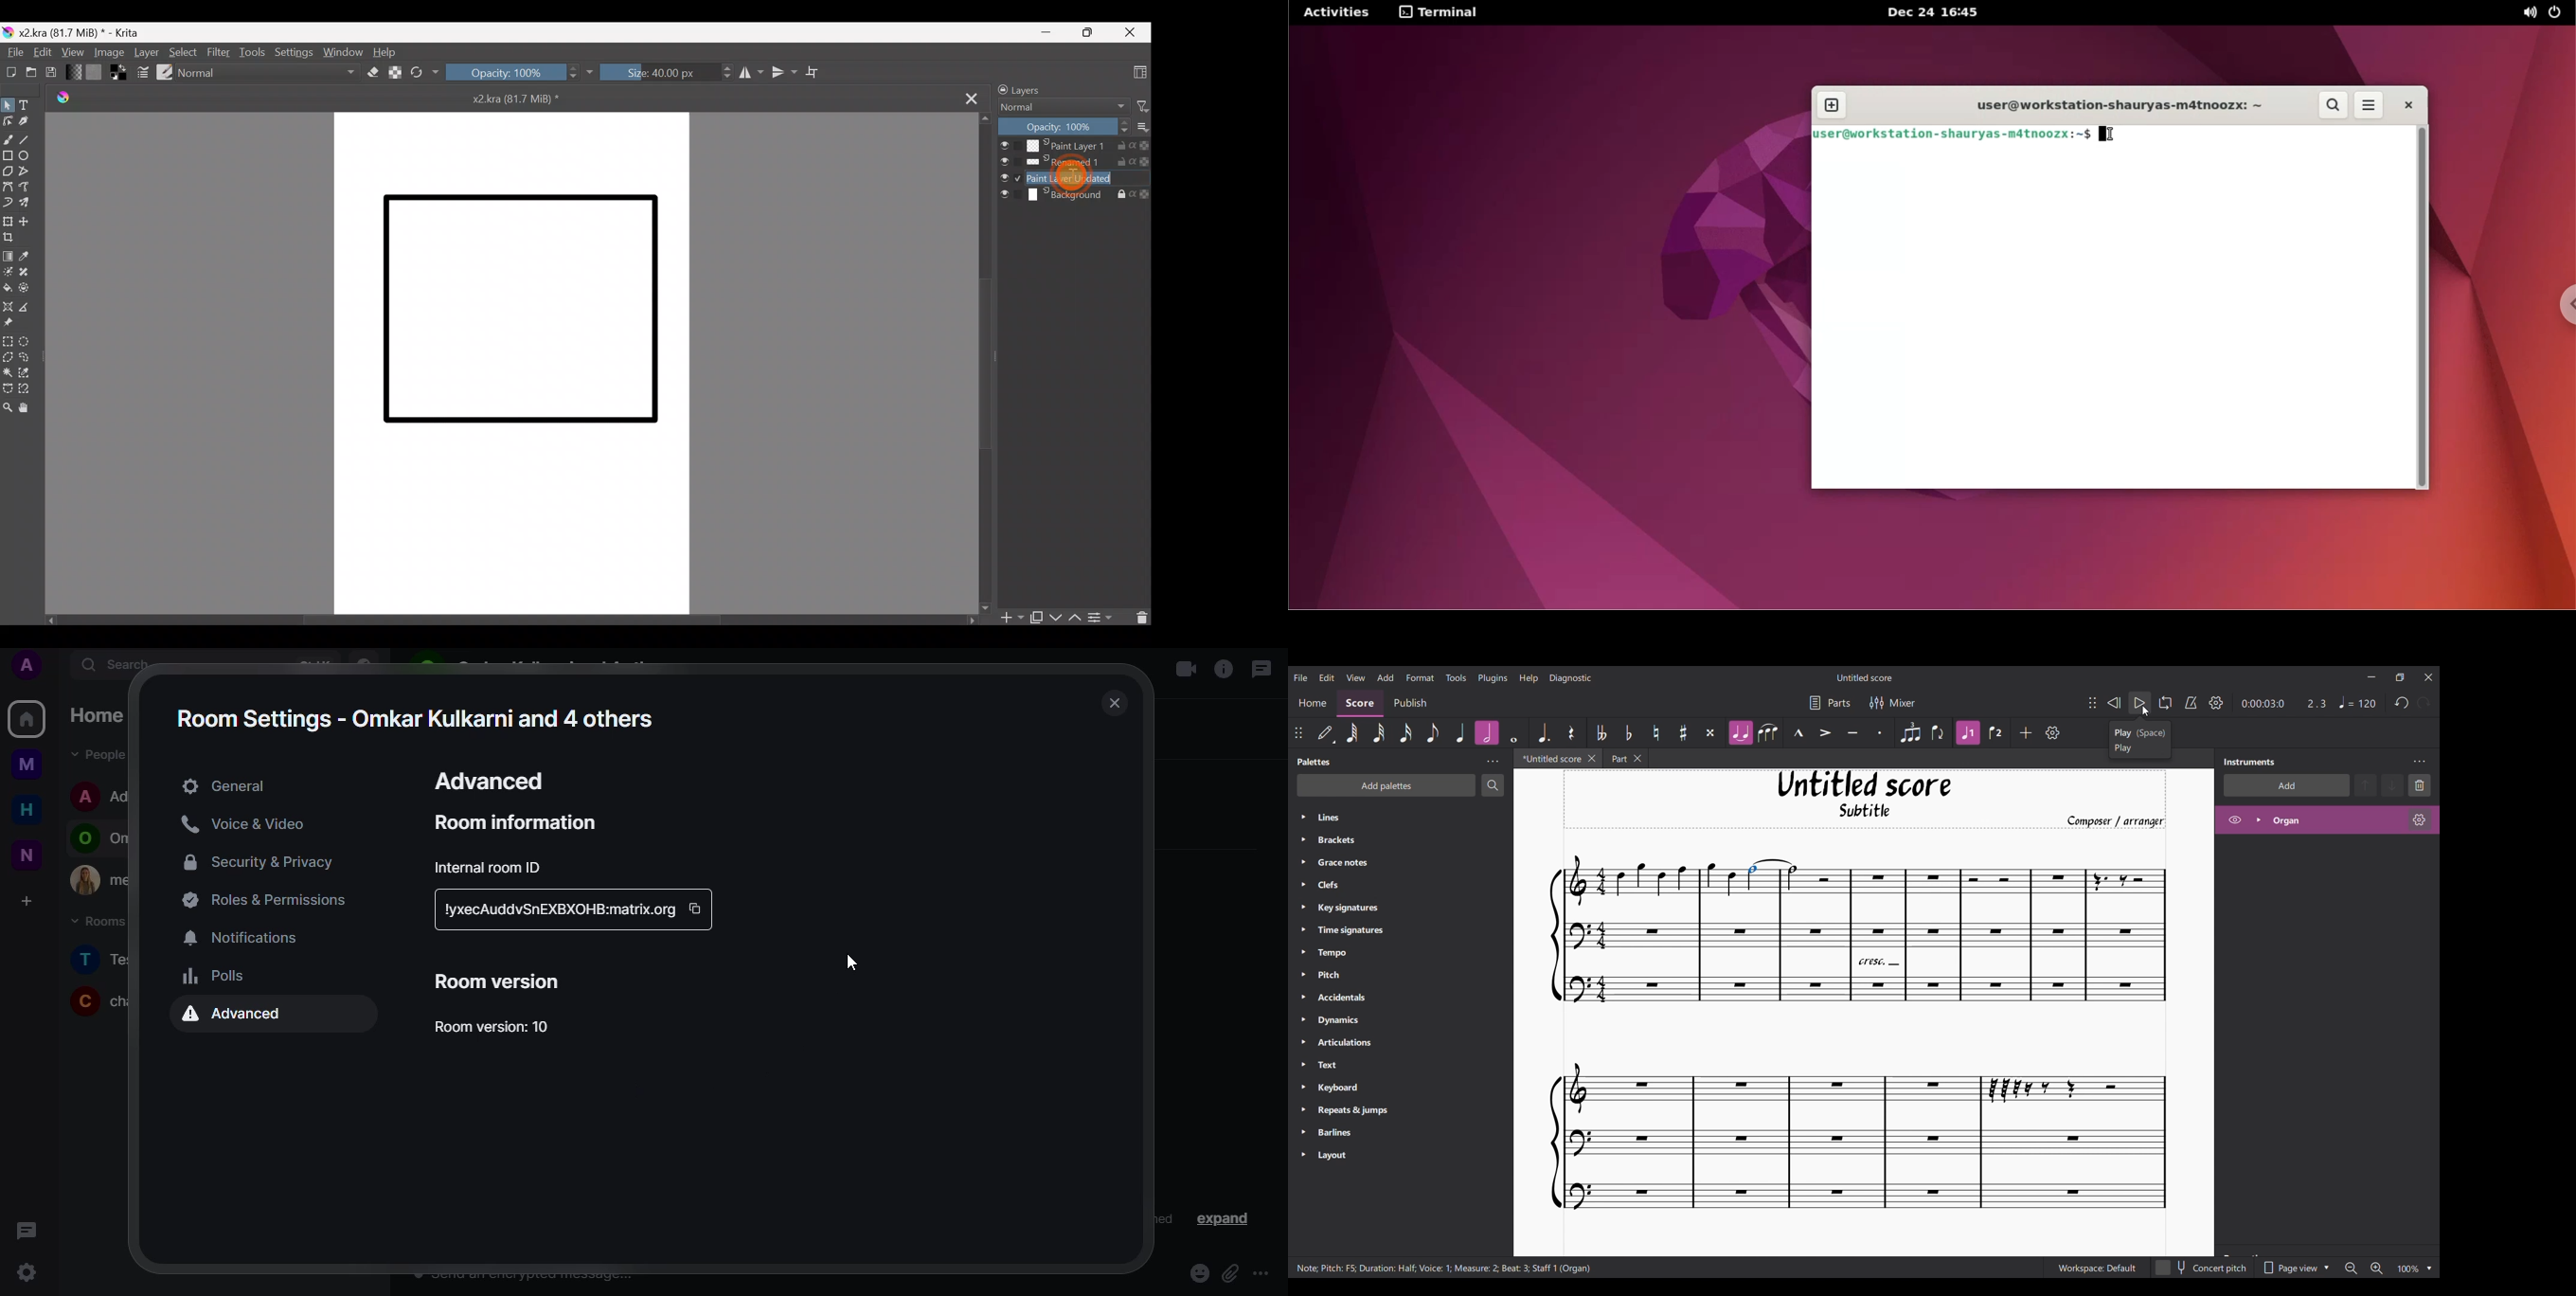 The image size is (2576, 1316). I want to click on View/change layer properties, so click(1103, 616).